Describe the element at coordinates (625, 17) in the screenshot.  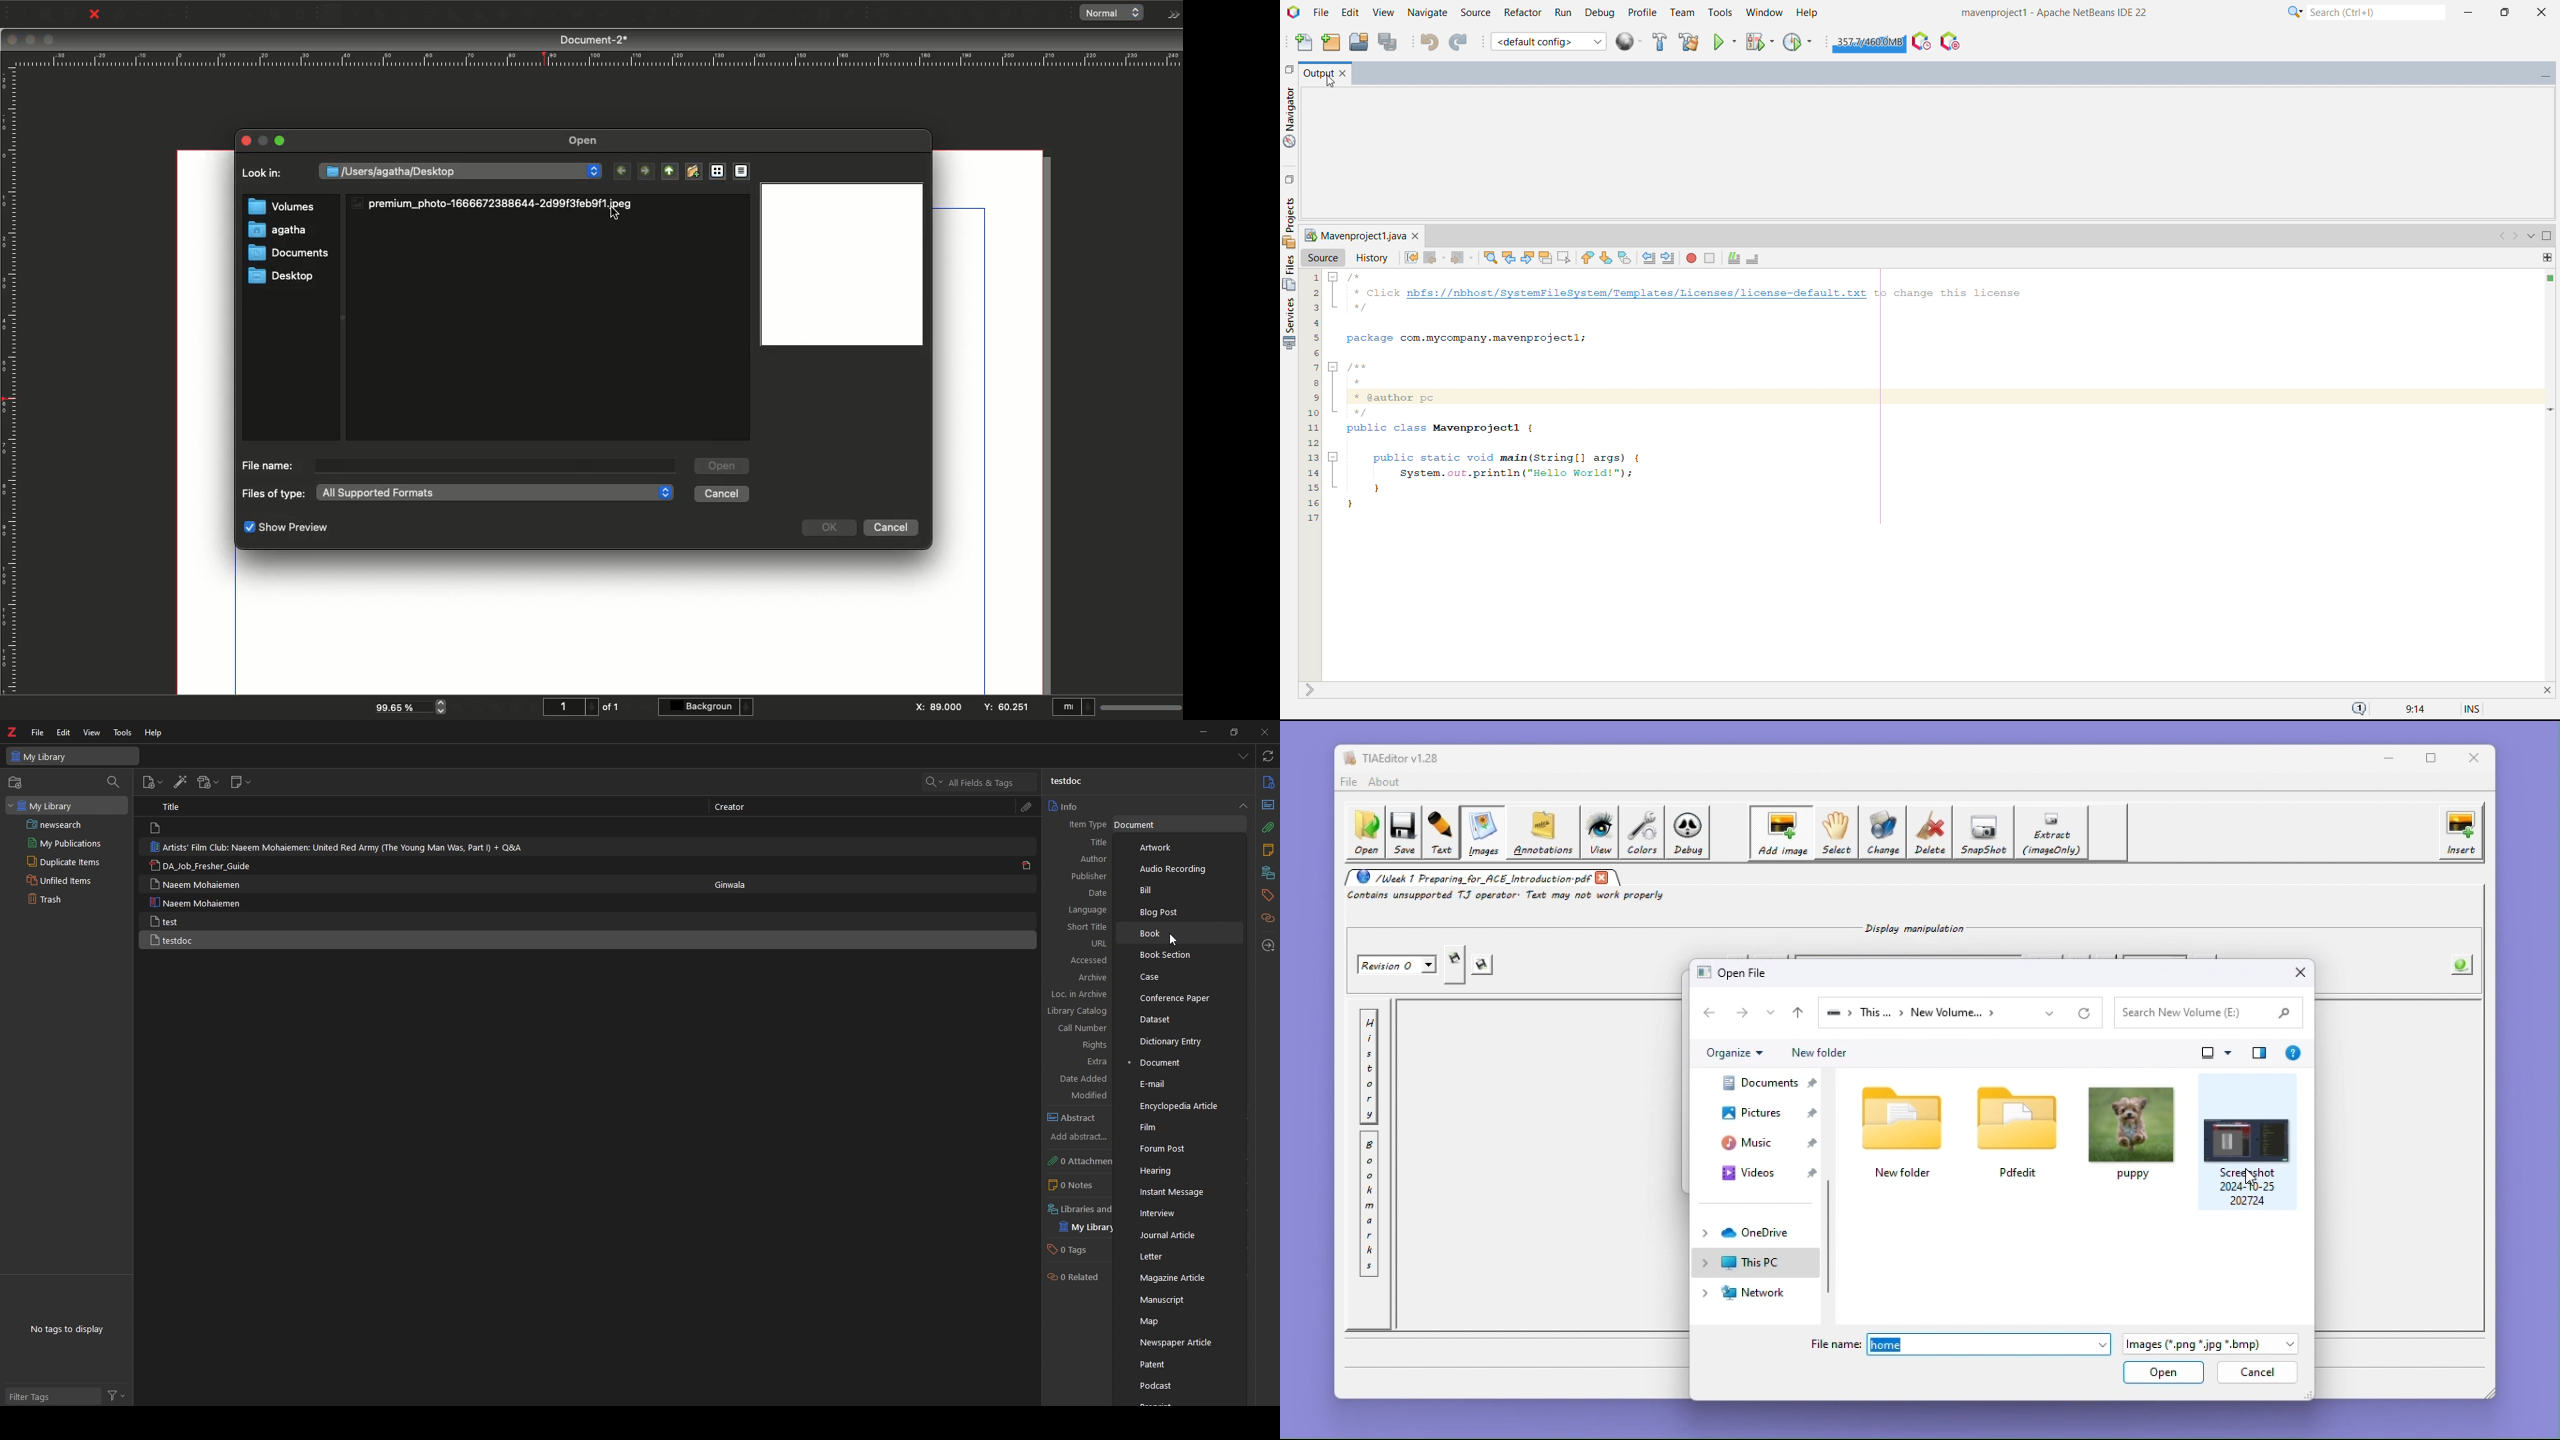
I see `Rotate item` at that location.